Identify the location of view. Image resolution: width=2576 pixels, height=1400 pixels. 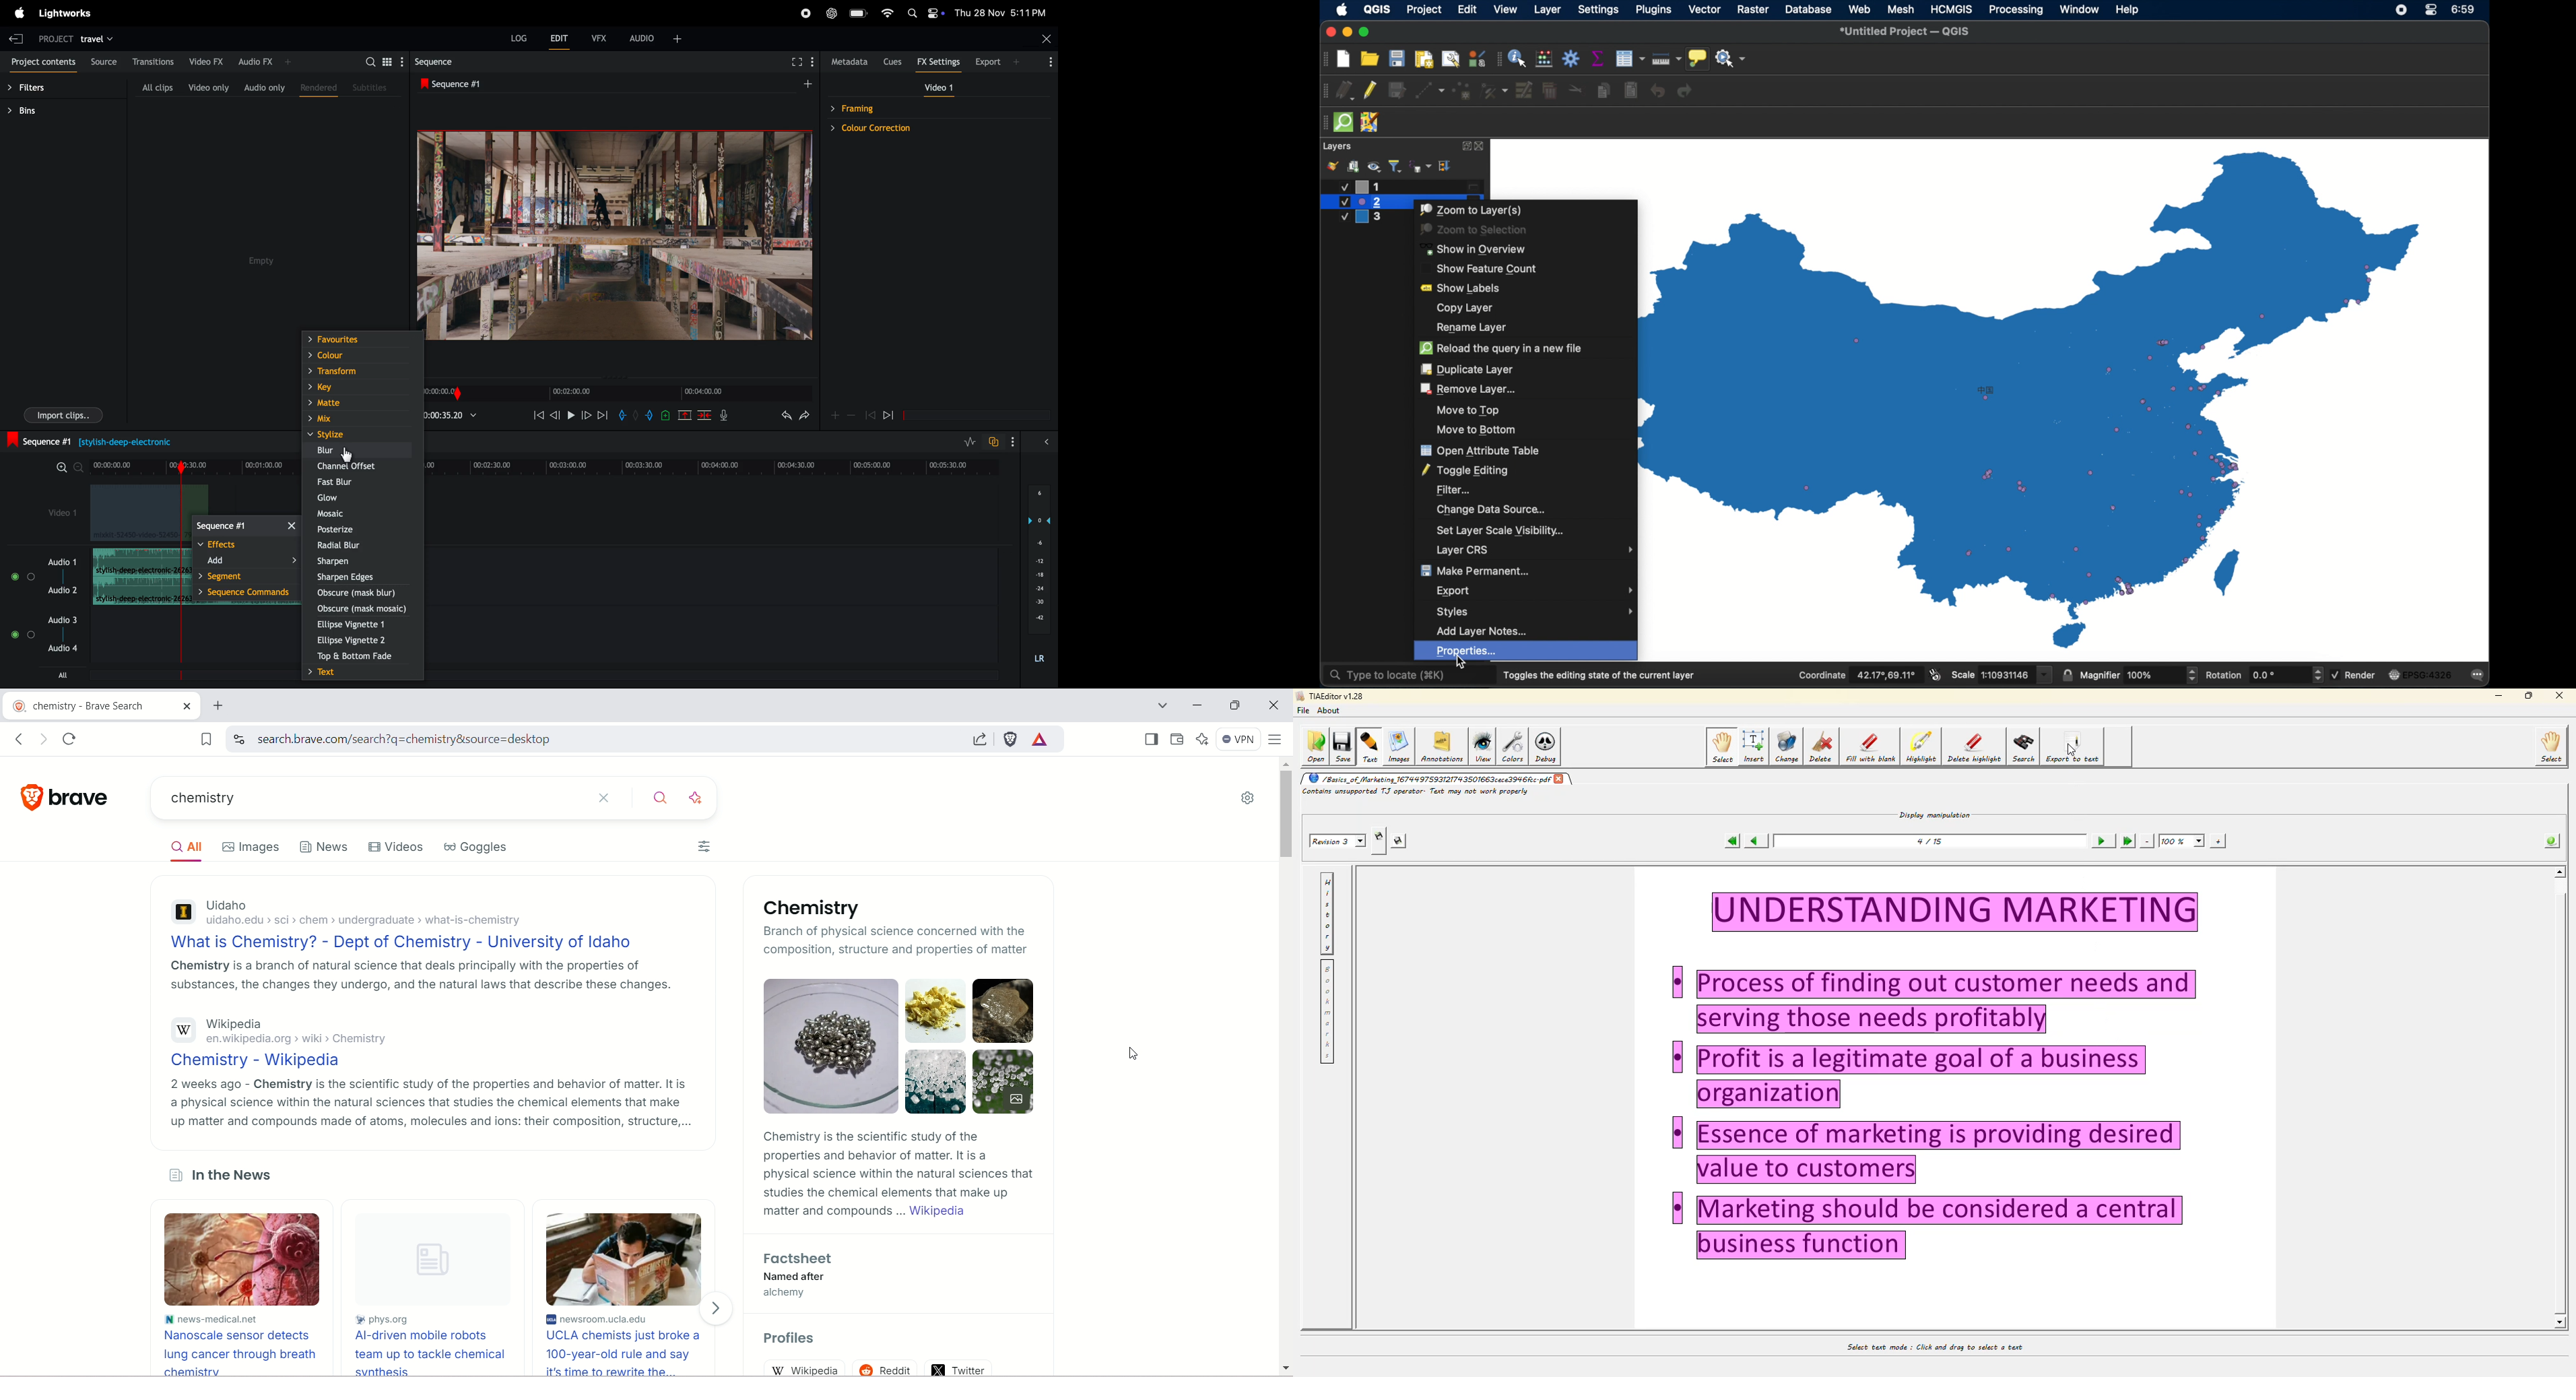
(1507, 10).